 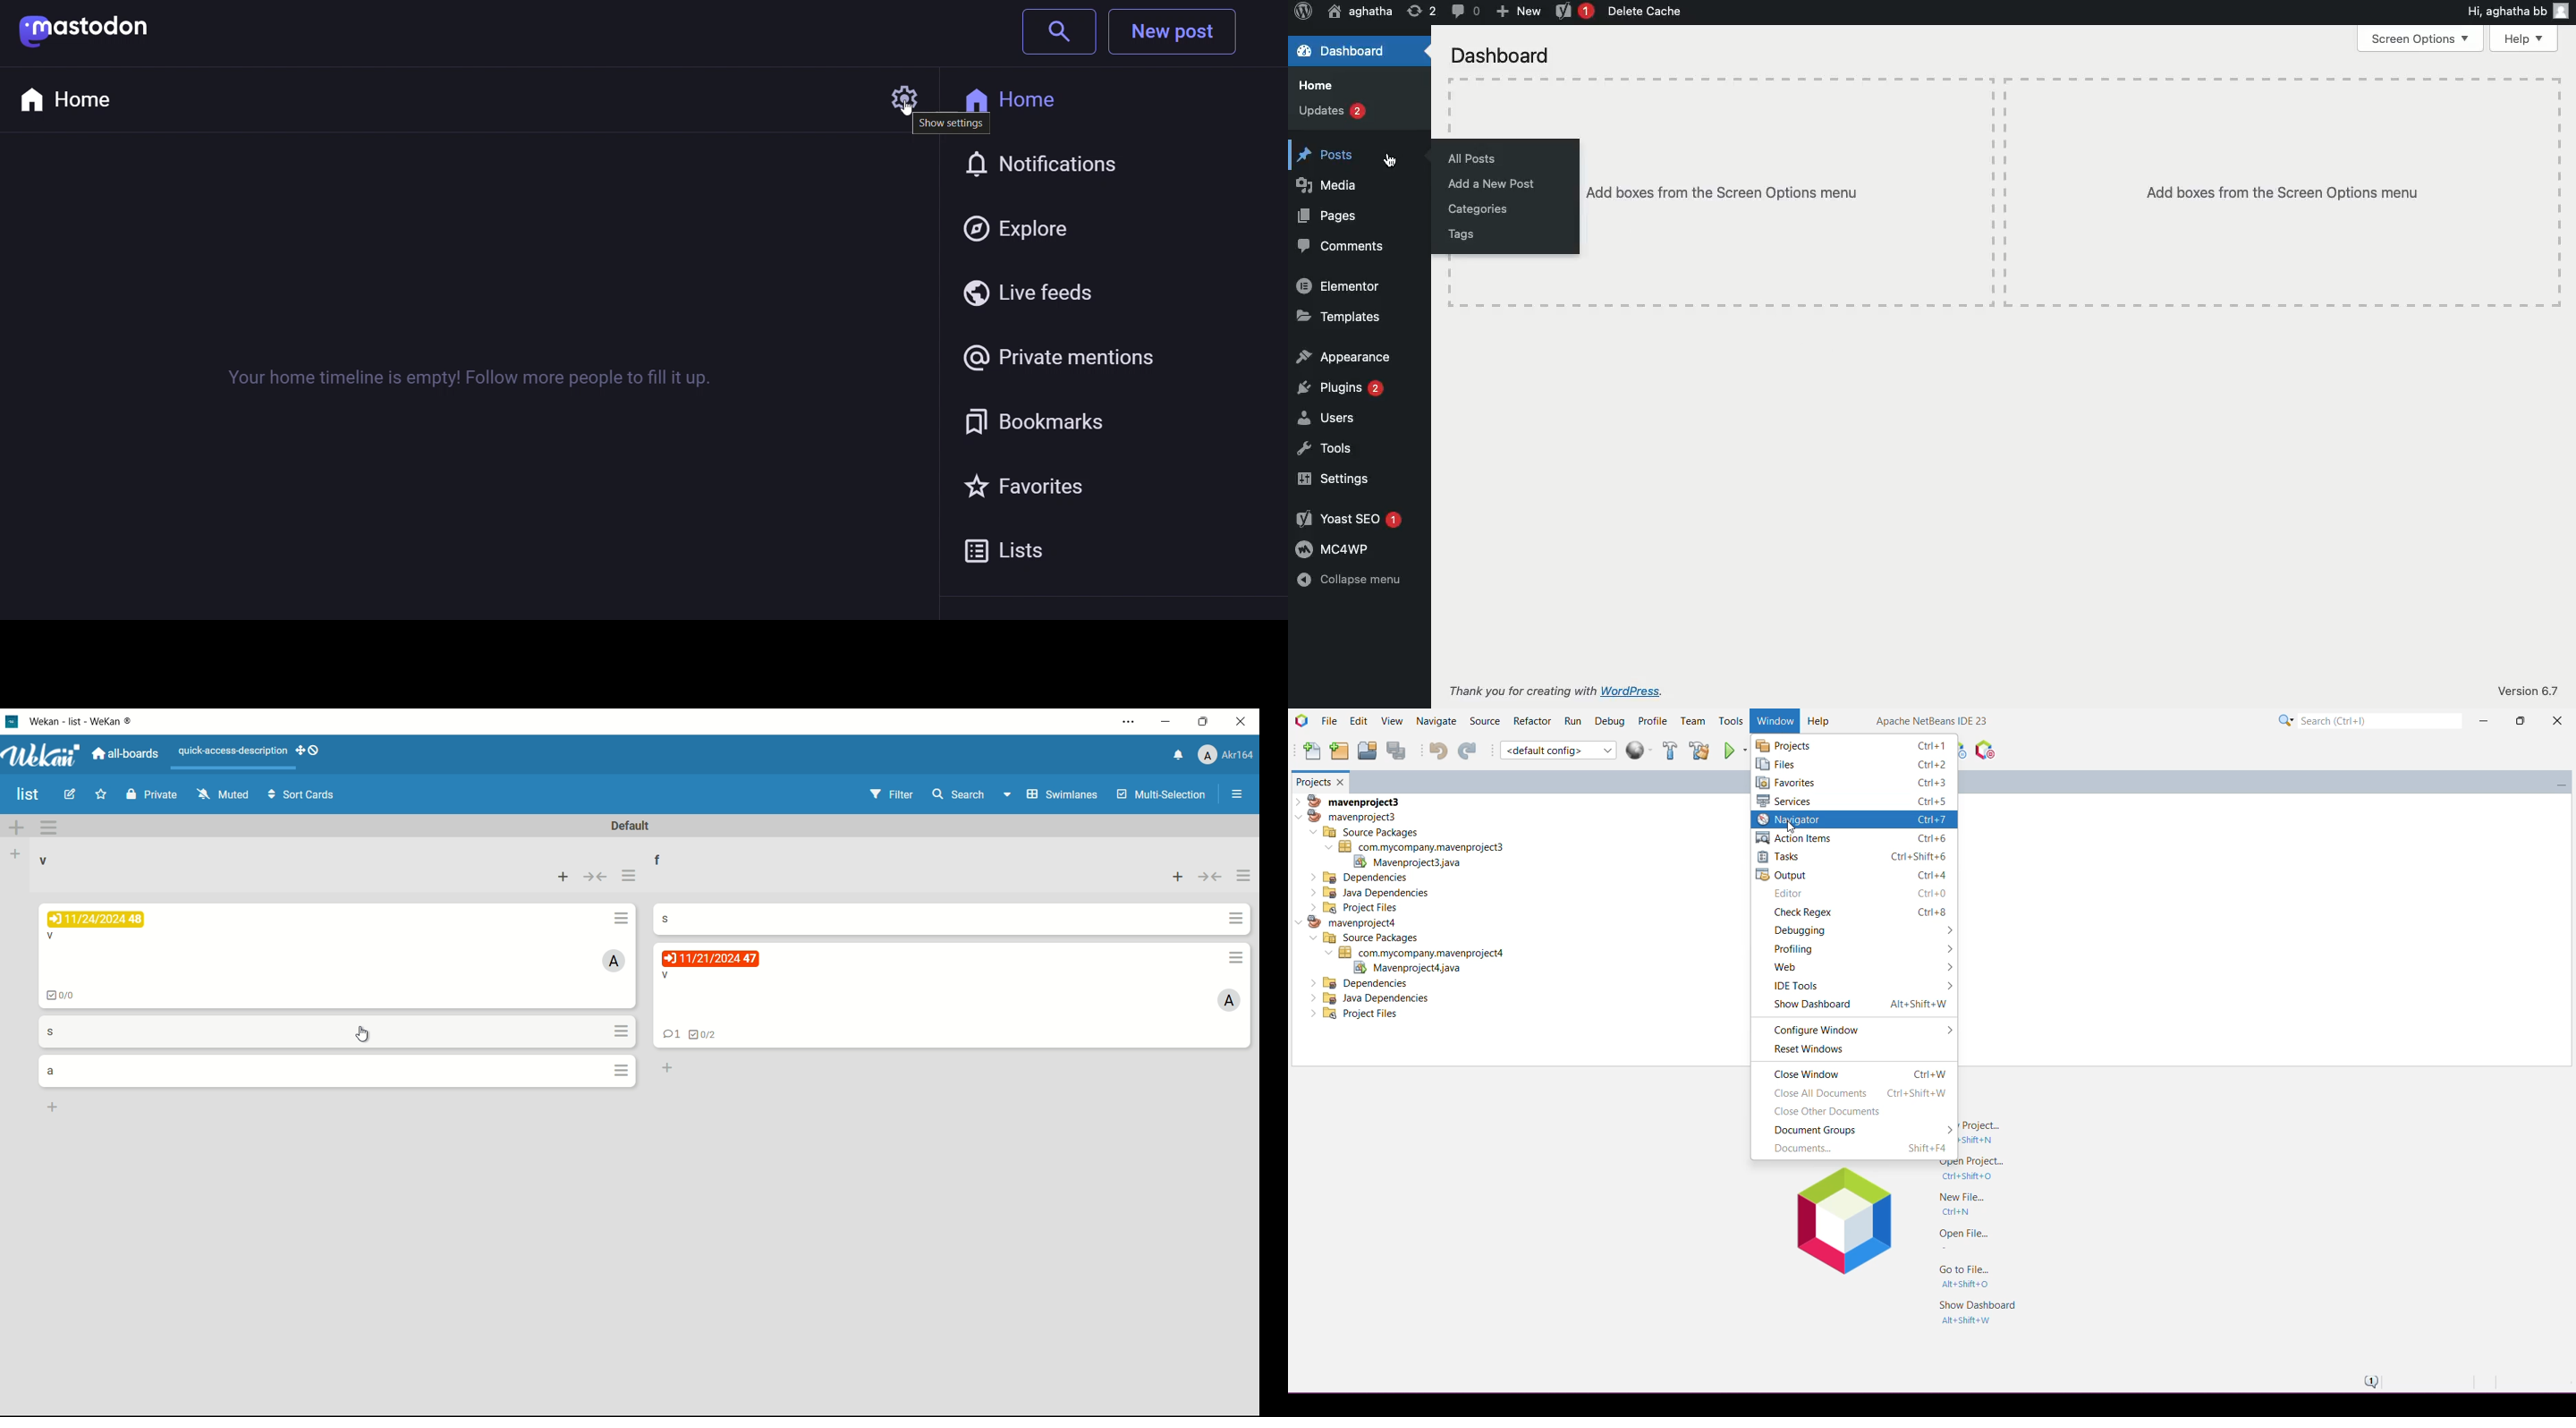 I want to click on checklist, so click(x=62, y=996).